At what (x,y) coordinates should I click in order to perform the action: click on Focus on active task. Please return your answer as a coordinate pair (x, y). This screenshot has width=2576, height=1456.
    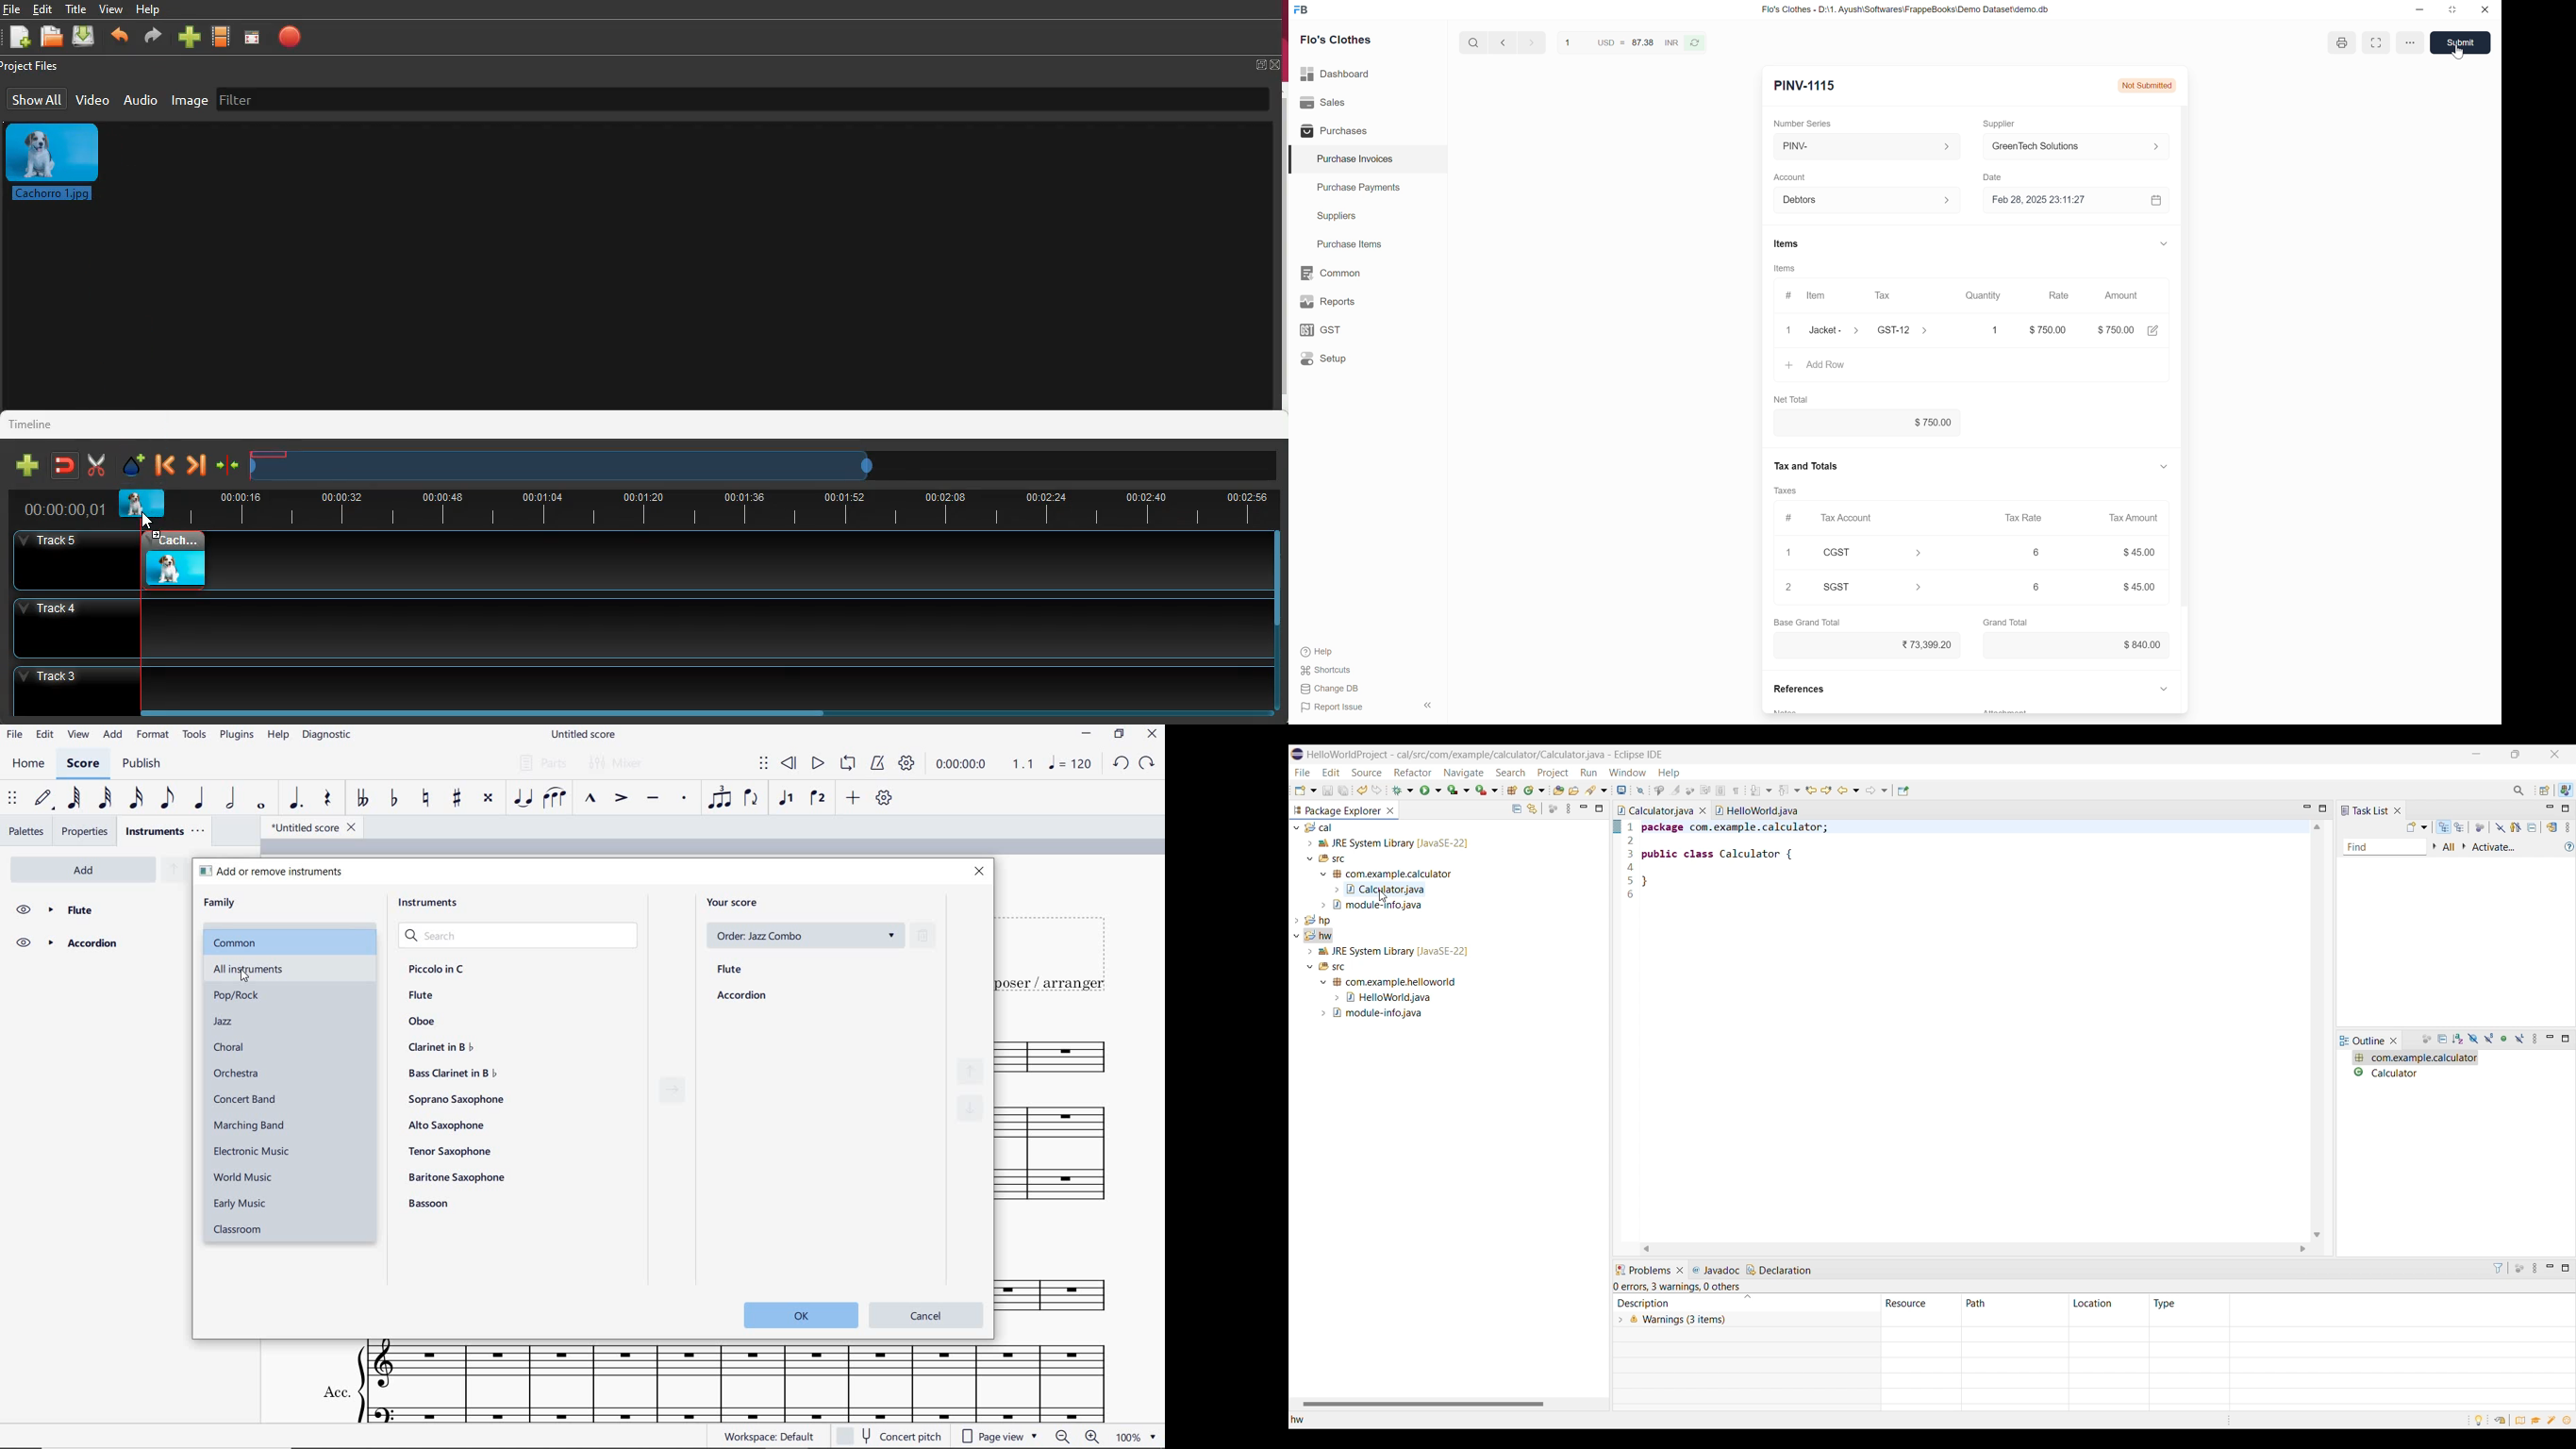
    Looking at the image, I should click on (1553, 808).